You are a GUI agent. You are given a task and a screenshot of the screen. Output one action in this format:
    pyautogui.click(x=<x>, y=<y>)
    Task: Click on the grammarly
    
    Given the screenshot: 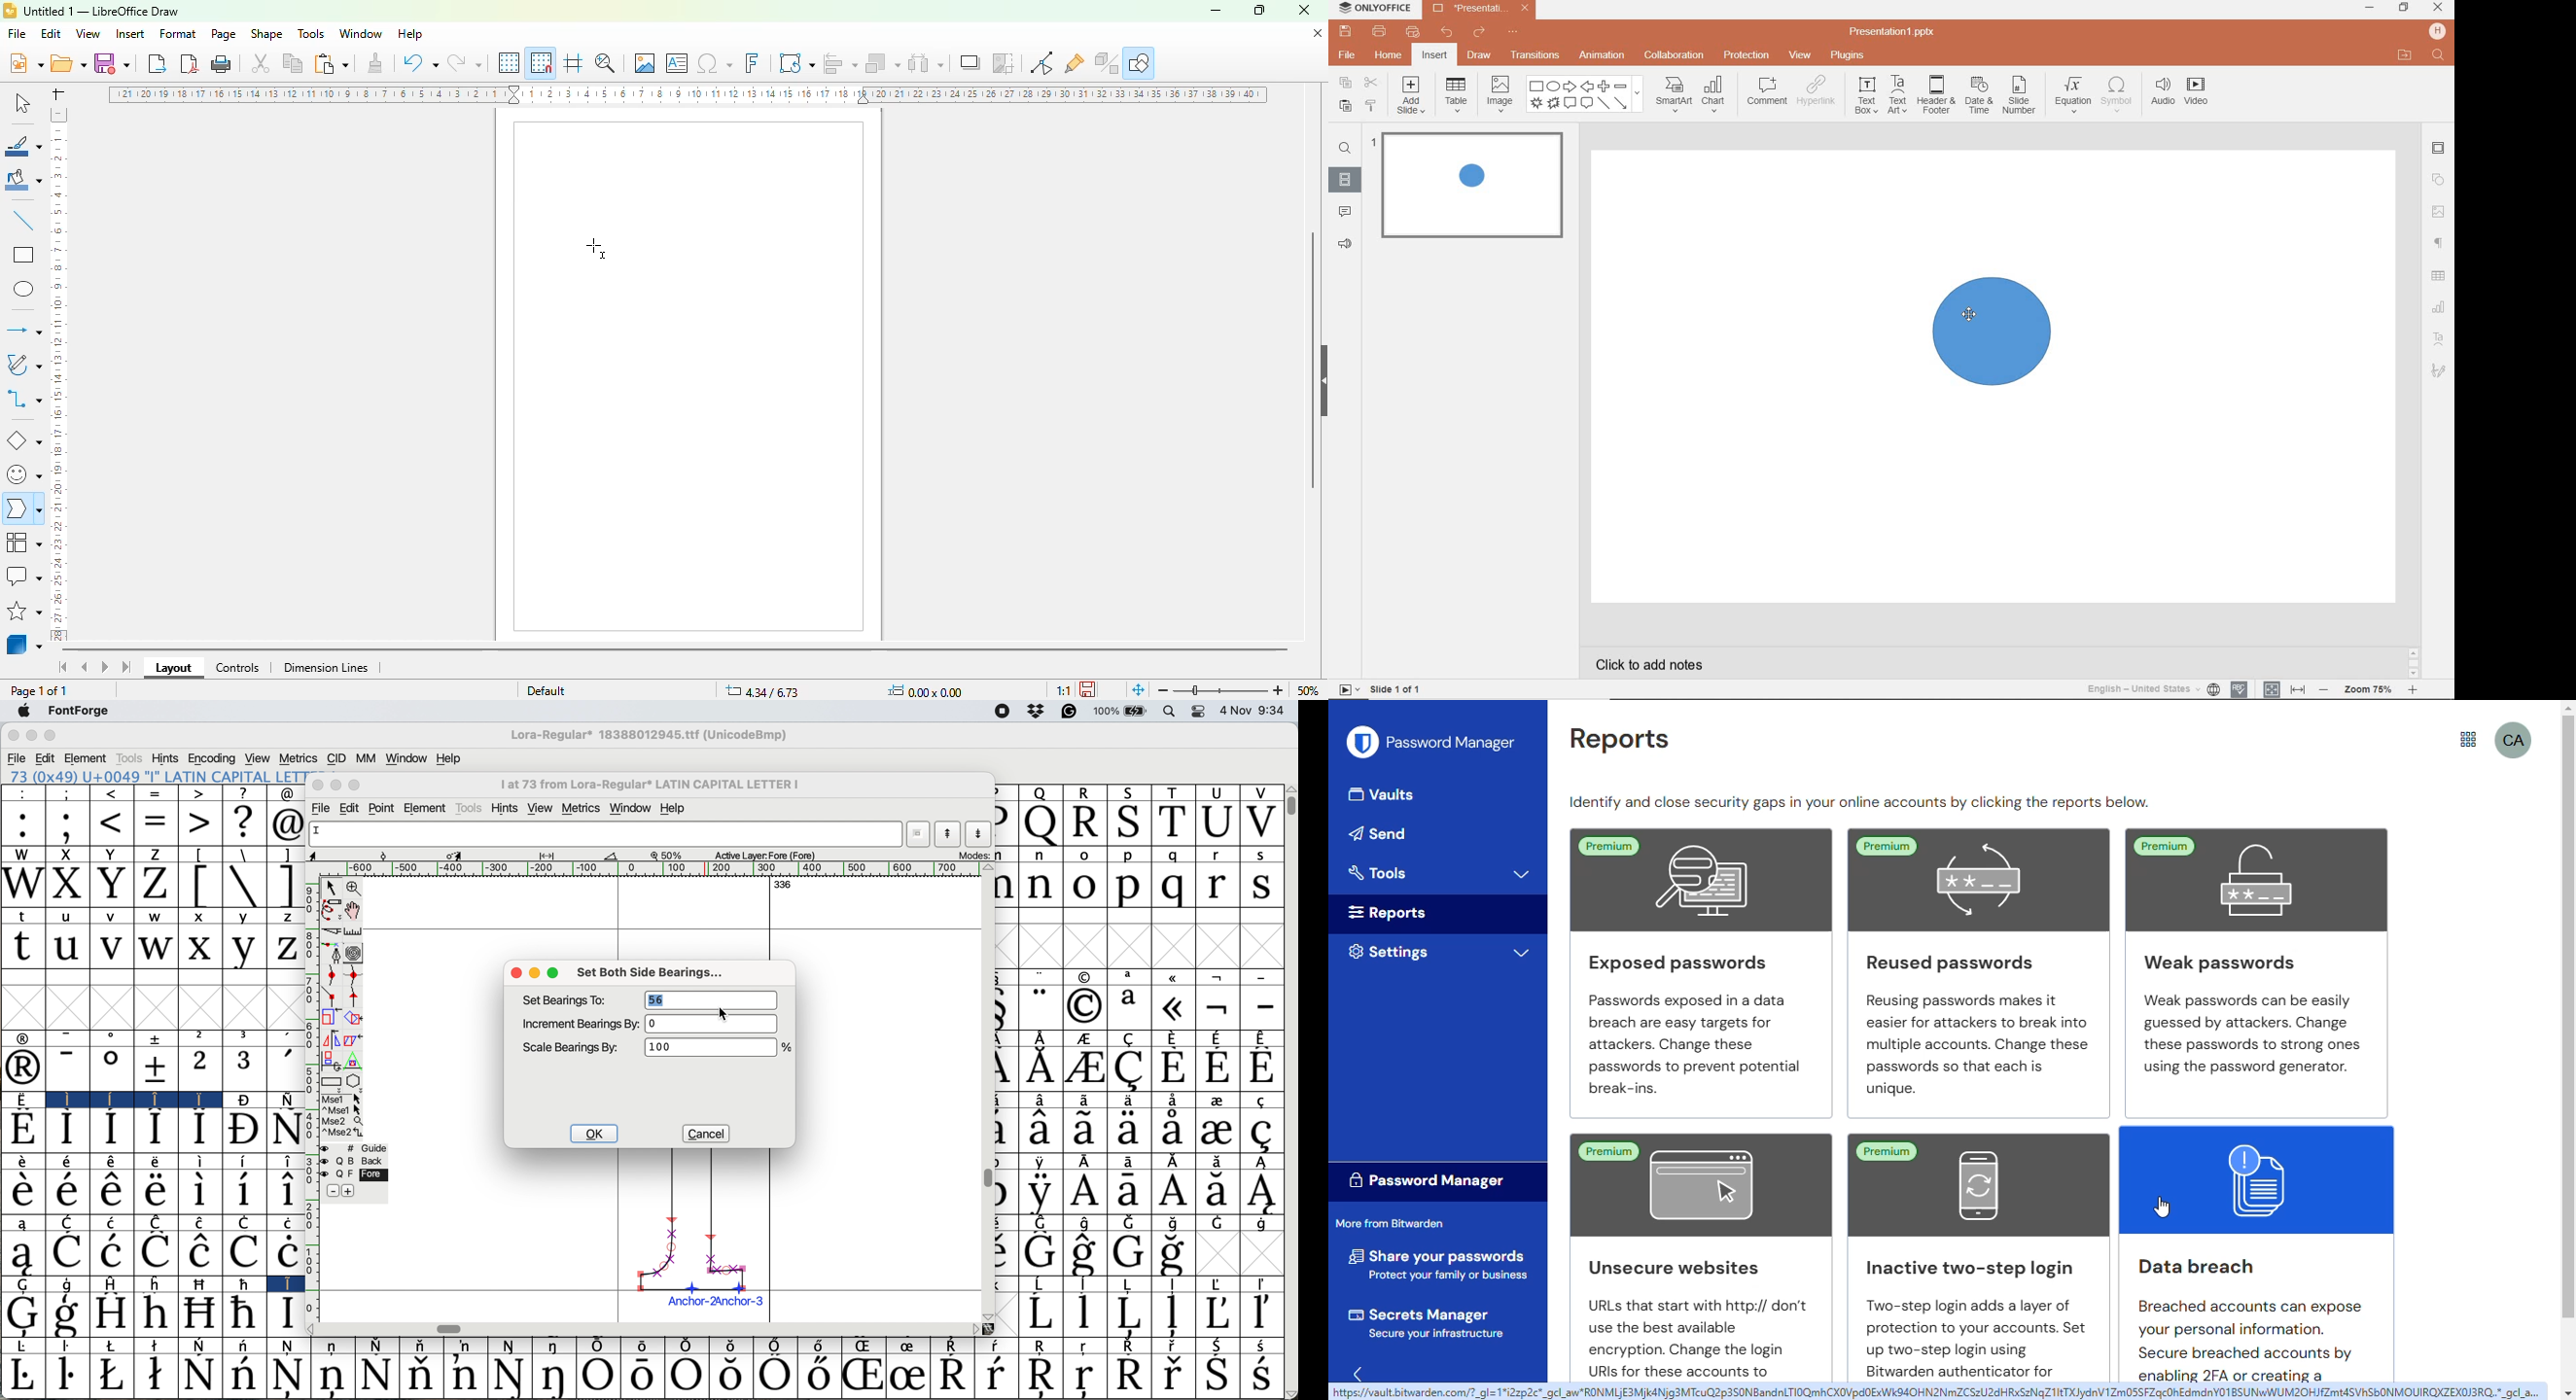 What is the action you would take?
    pyautogui.click(x=1074, y=712)
    